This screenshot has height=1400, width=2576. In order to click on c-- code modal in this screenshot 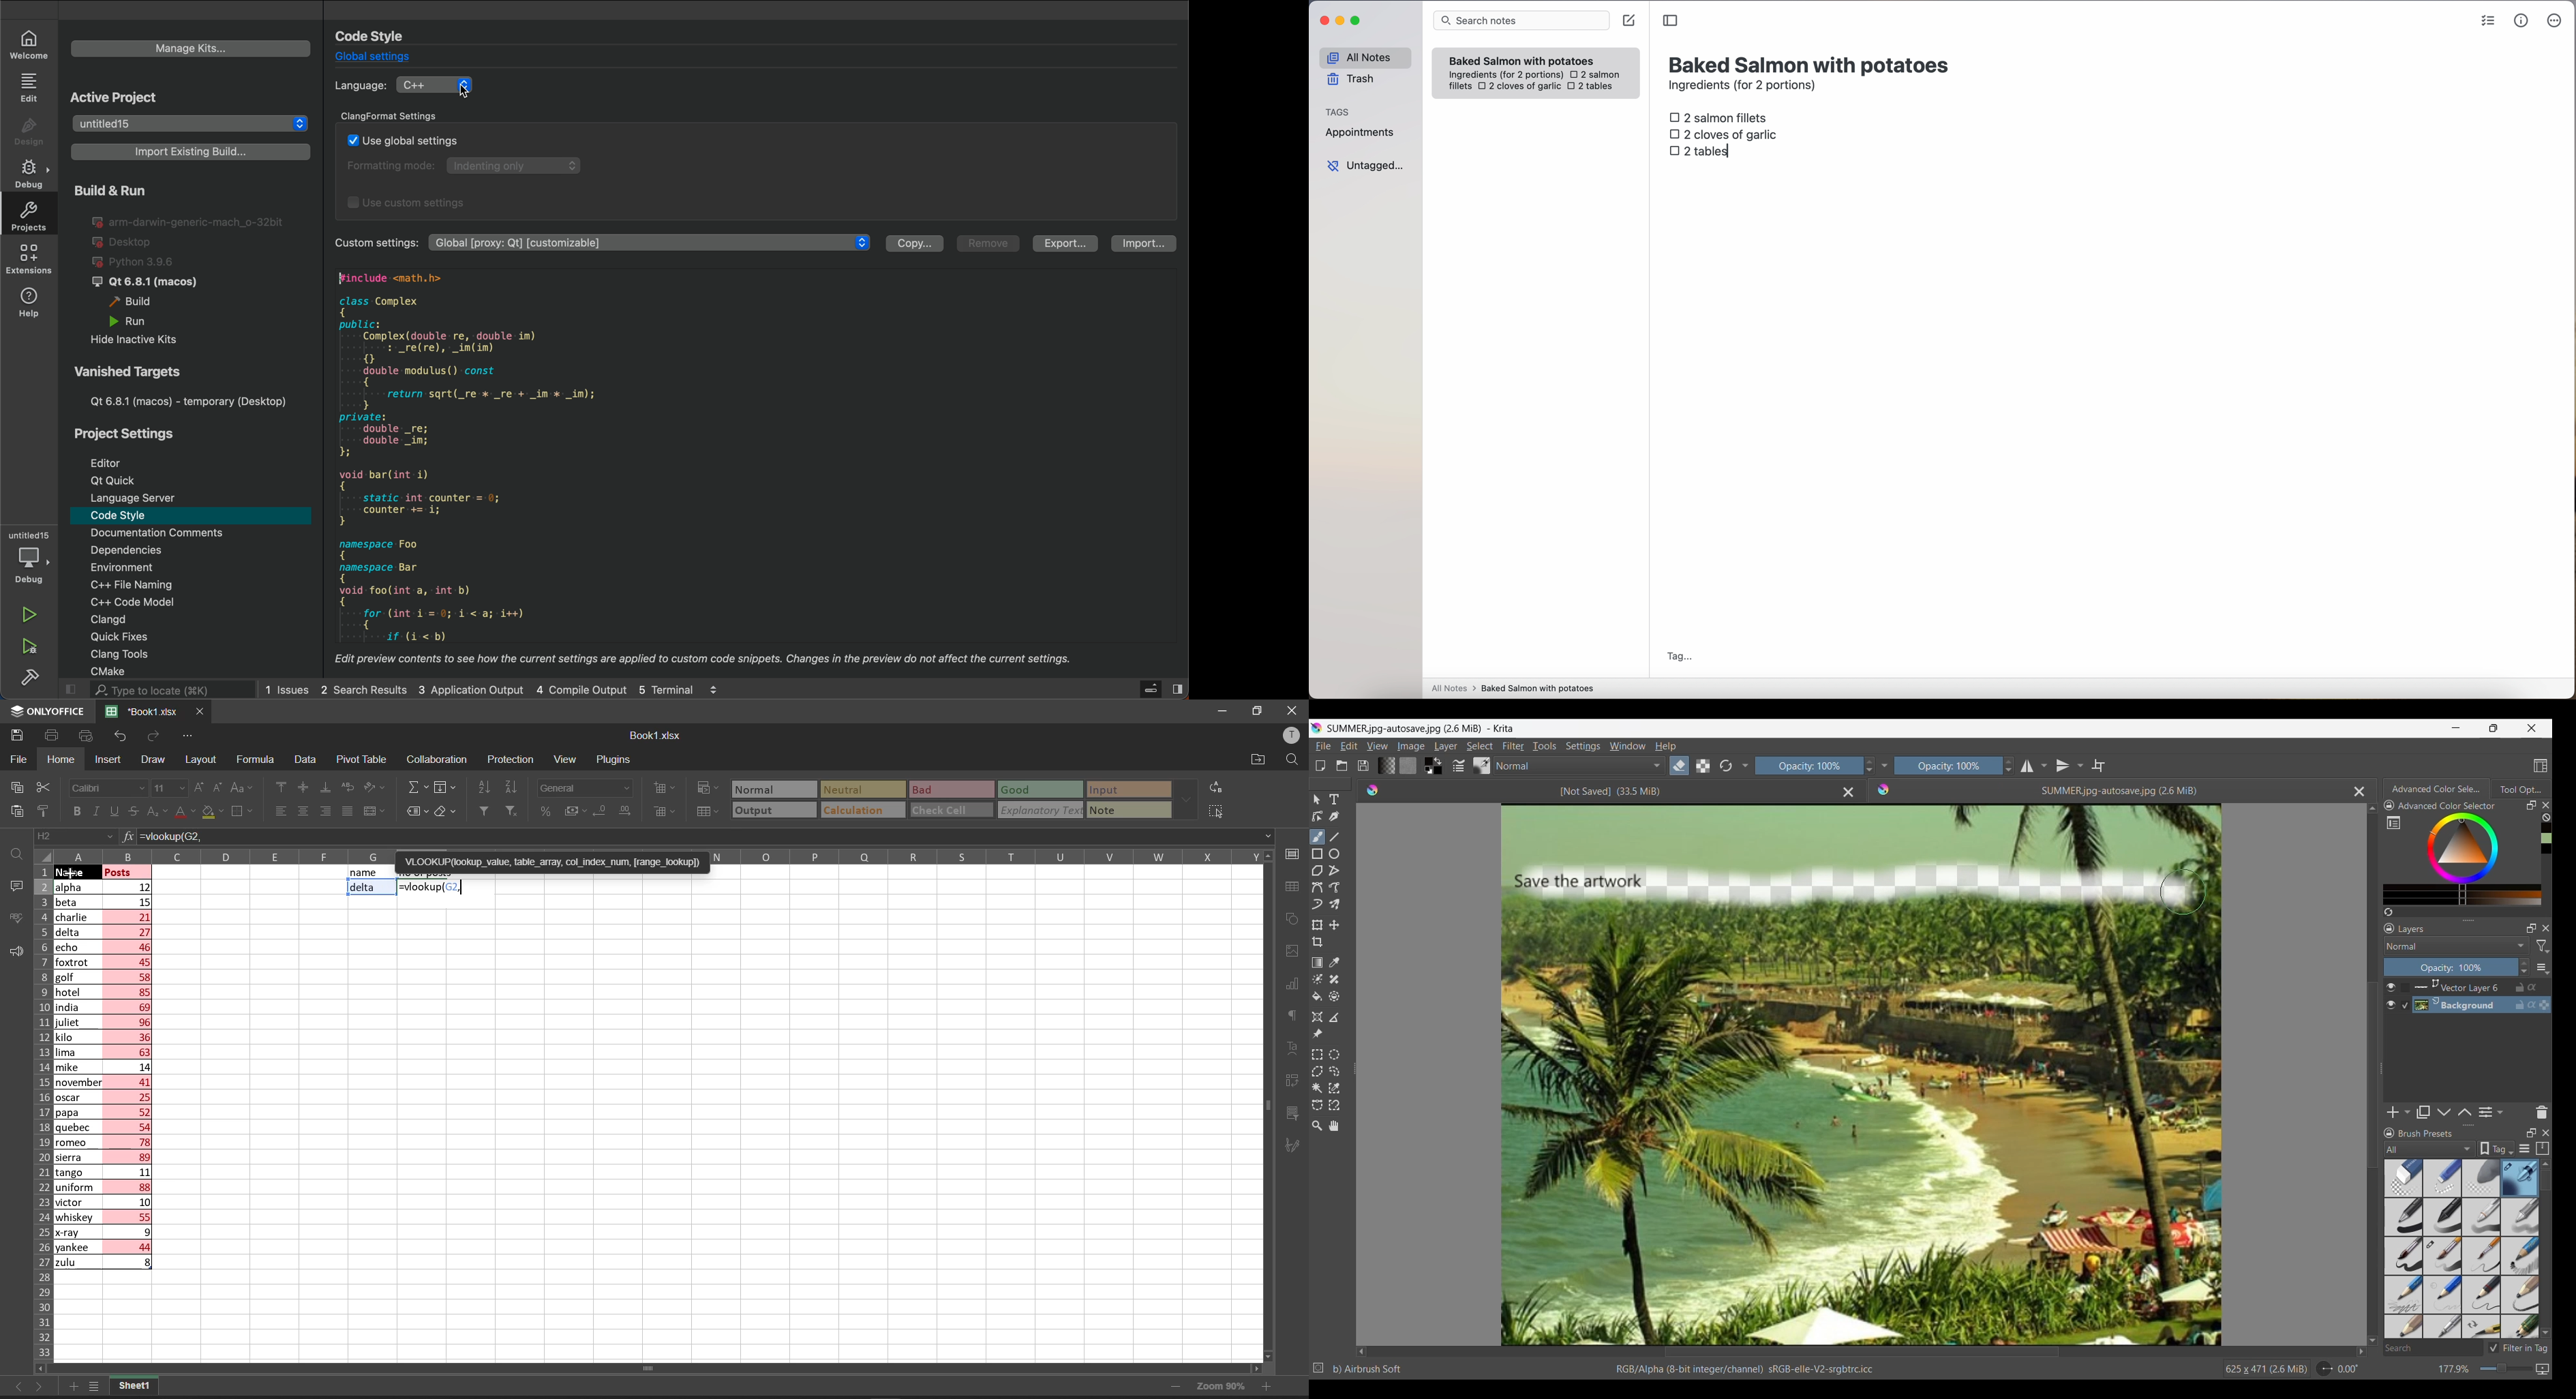, I will do `click(145, 600)`.